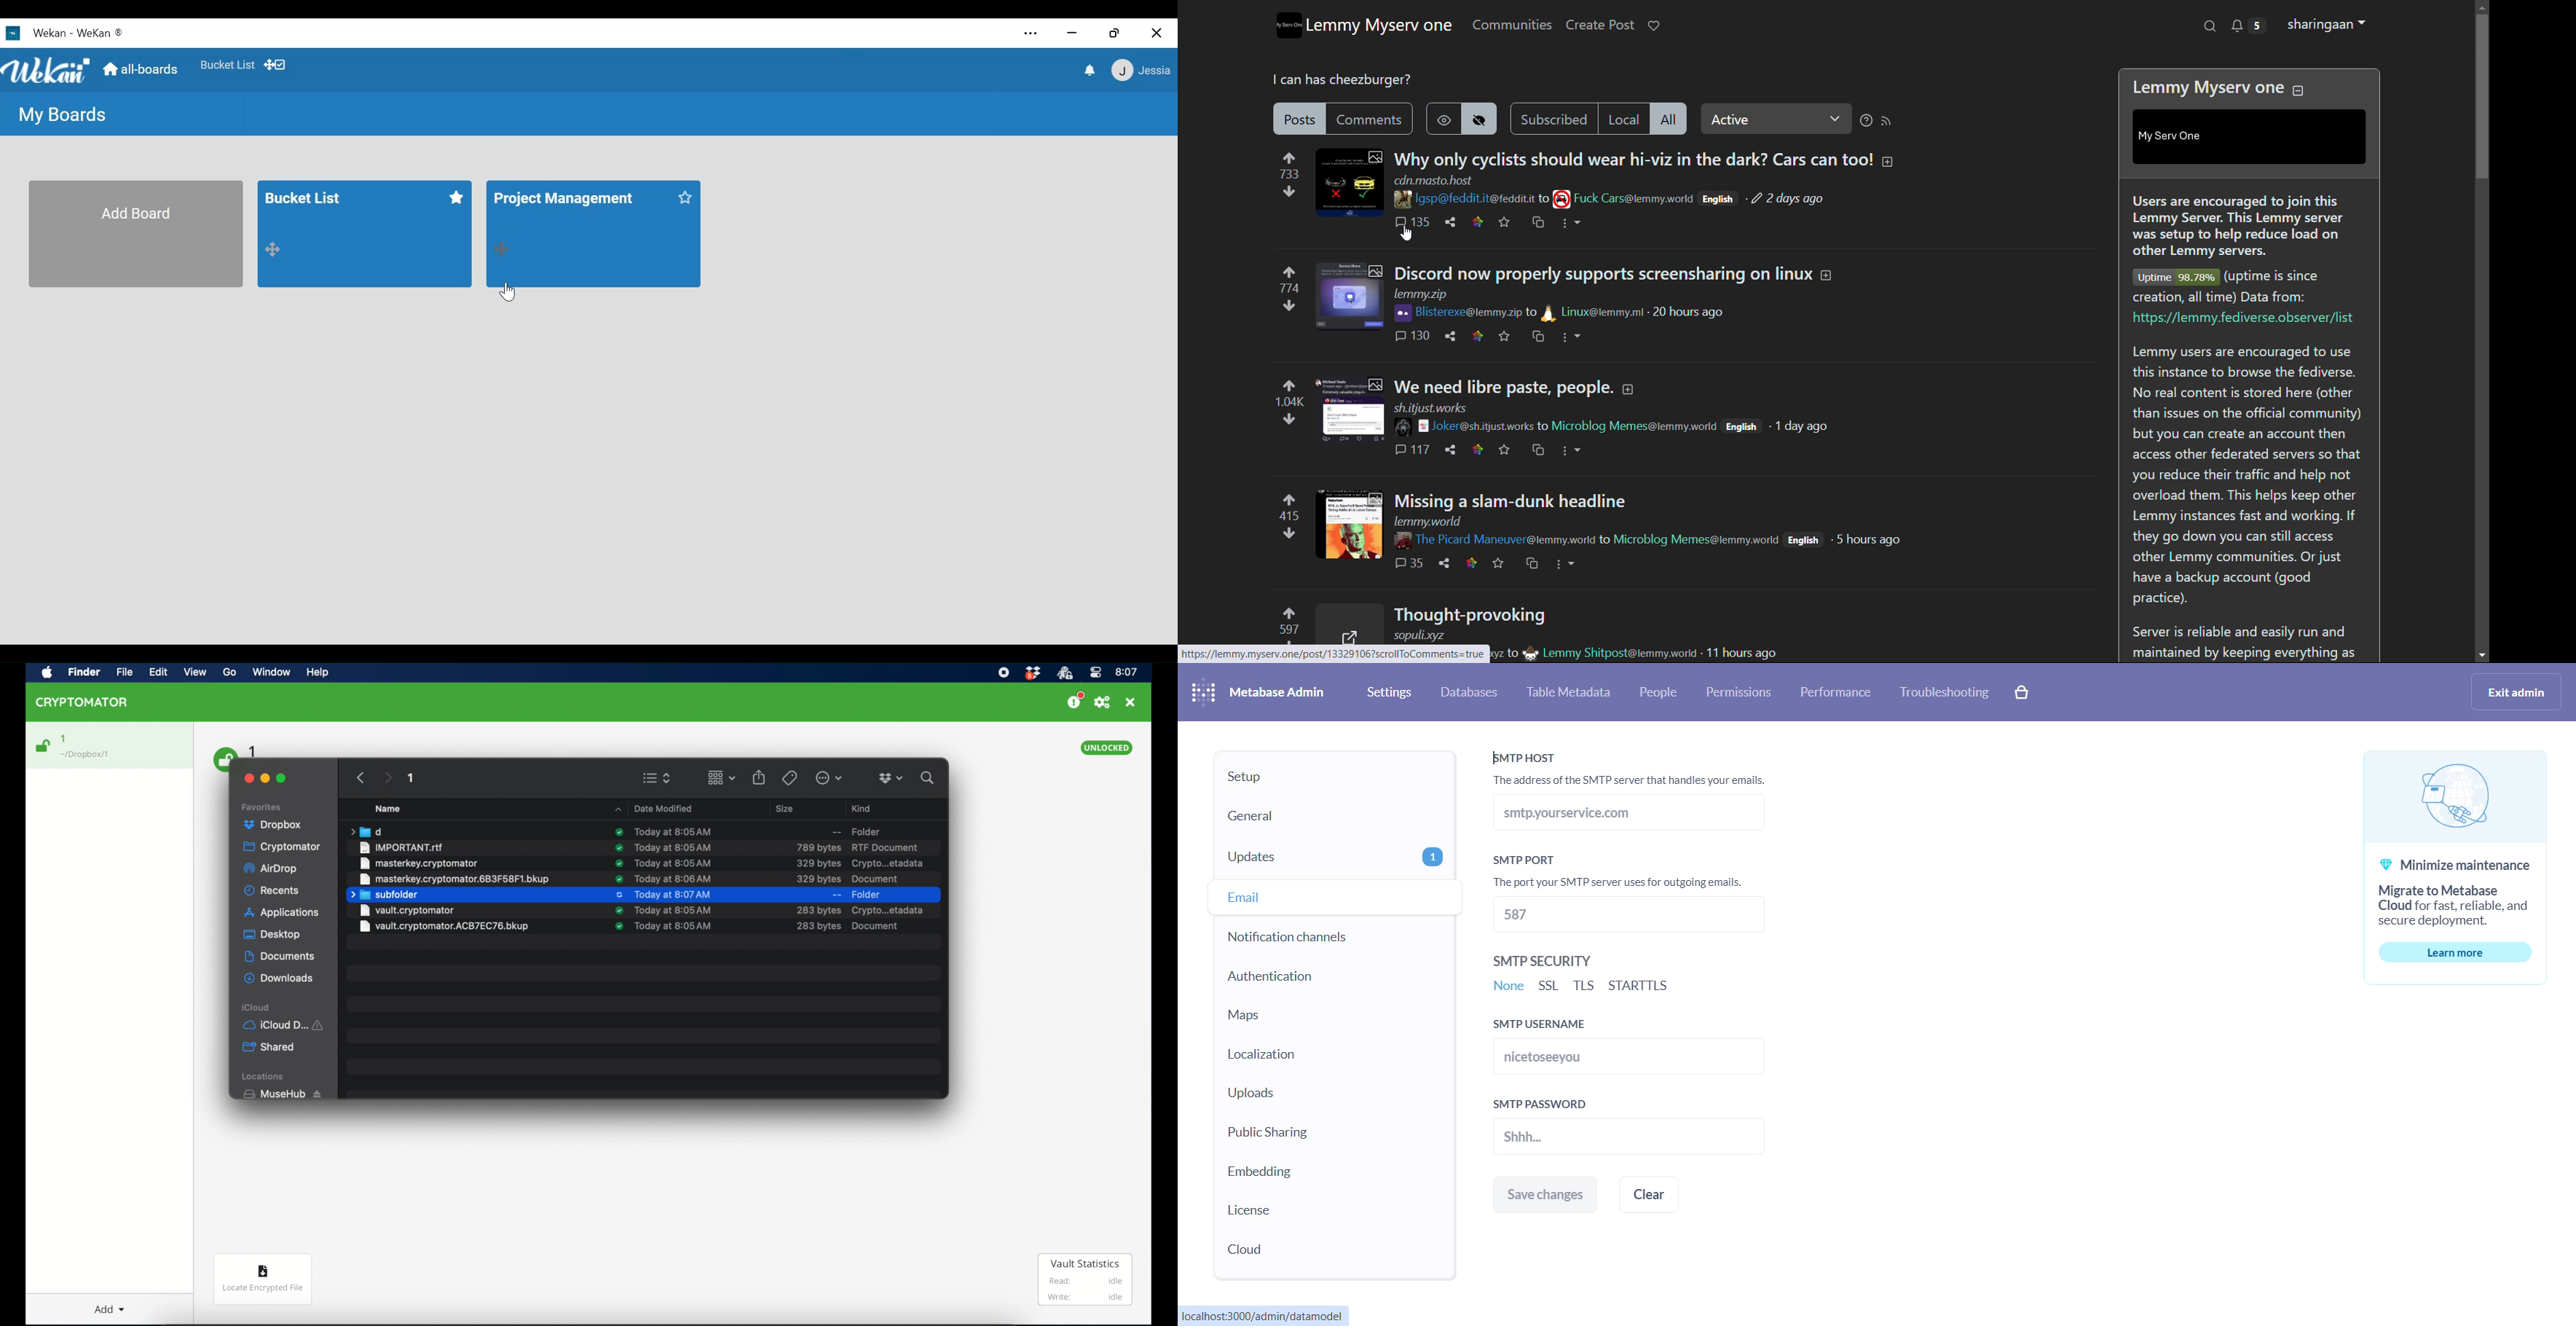  Describe the element at coordinates (2299, 92) in the screenshot. I see `collapse` at that location.